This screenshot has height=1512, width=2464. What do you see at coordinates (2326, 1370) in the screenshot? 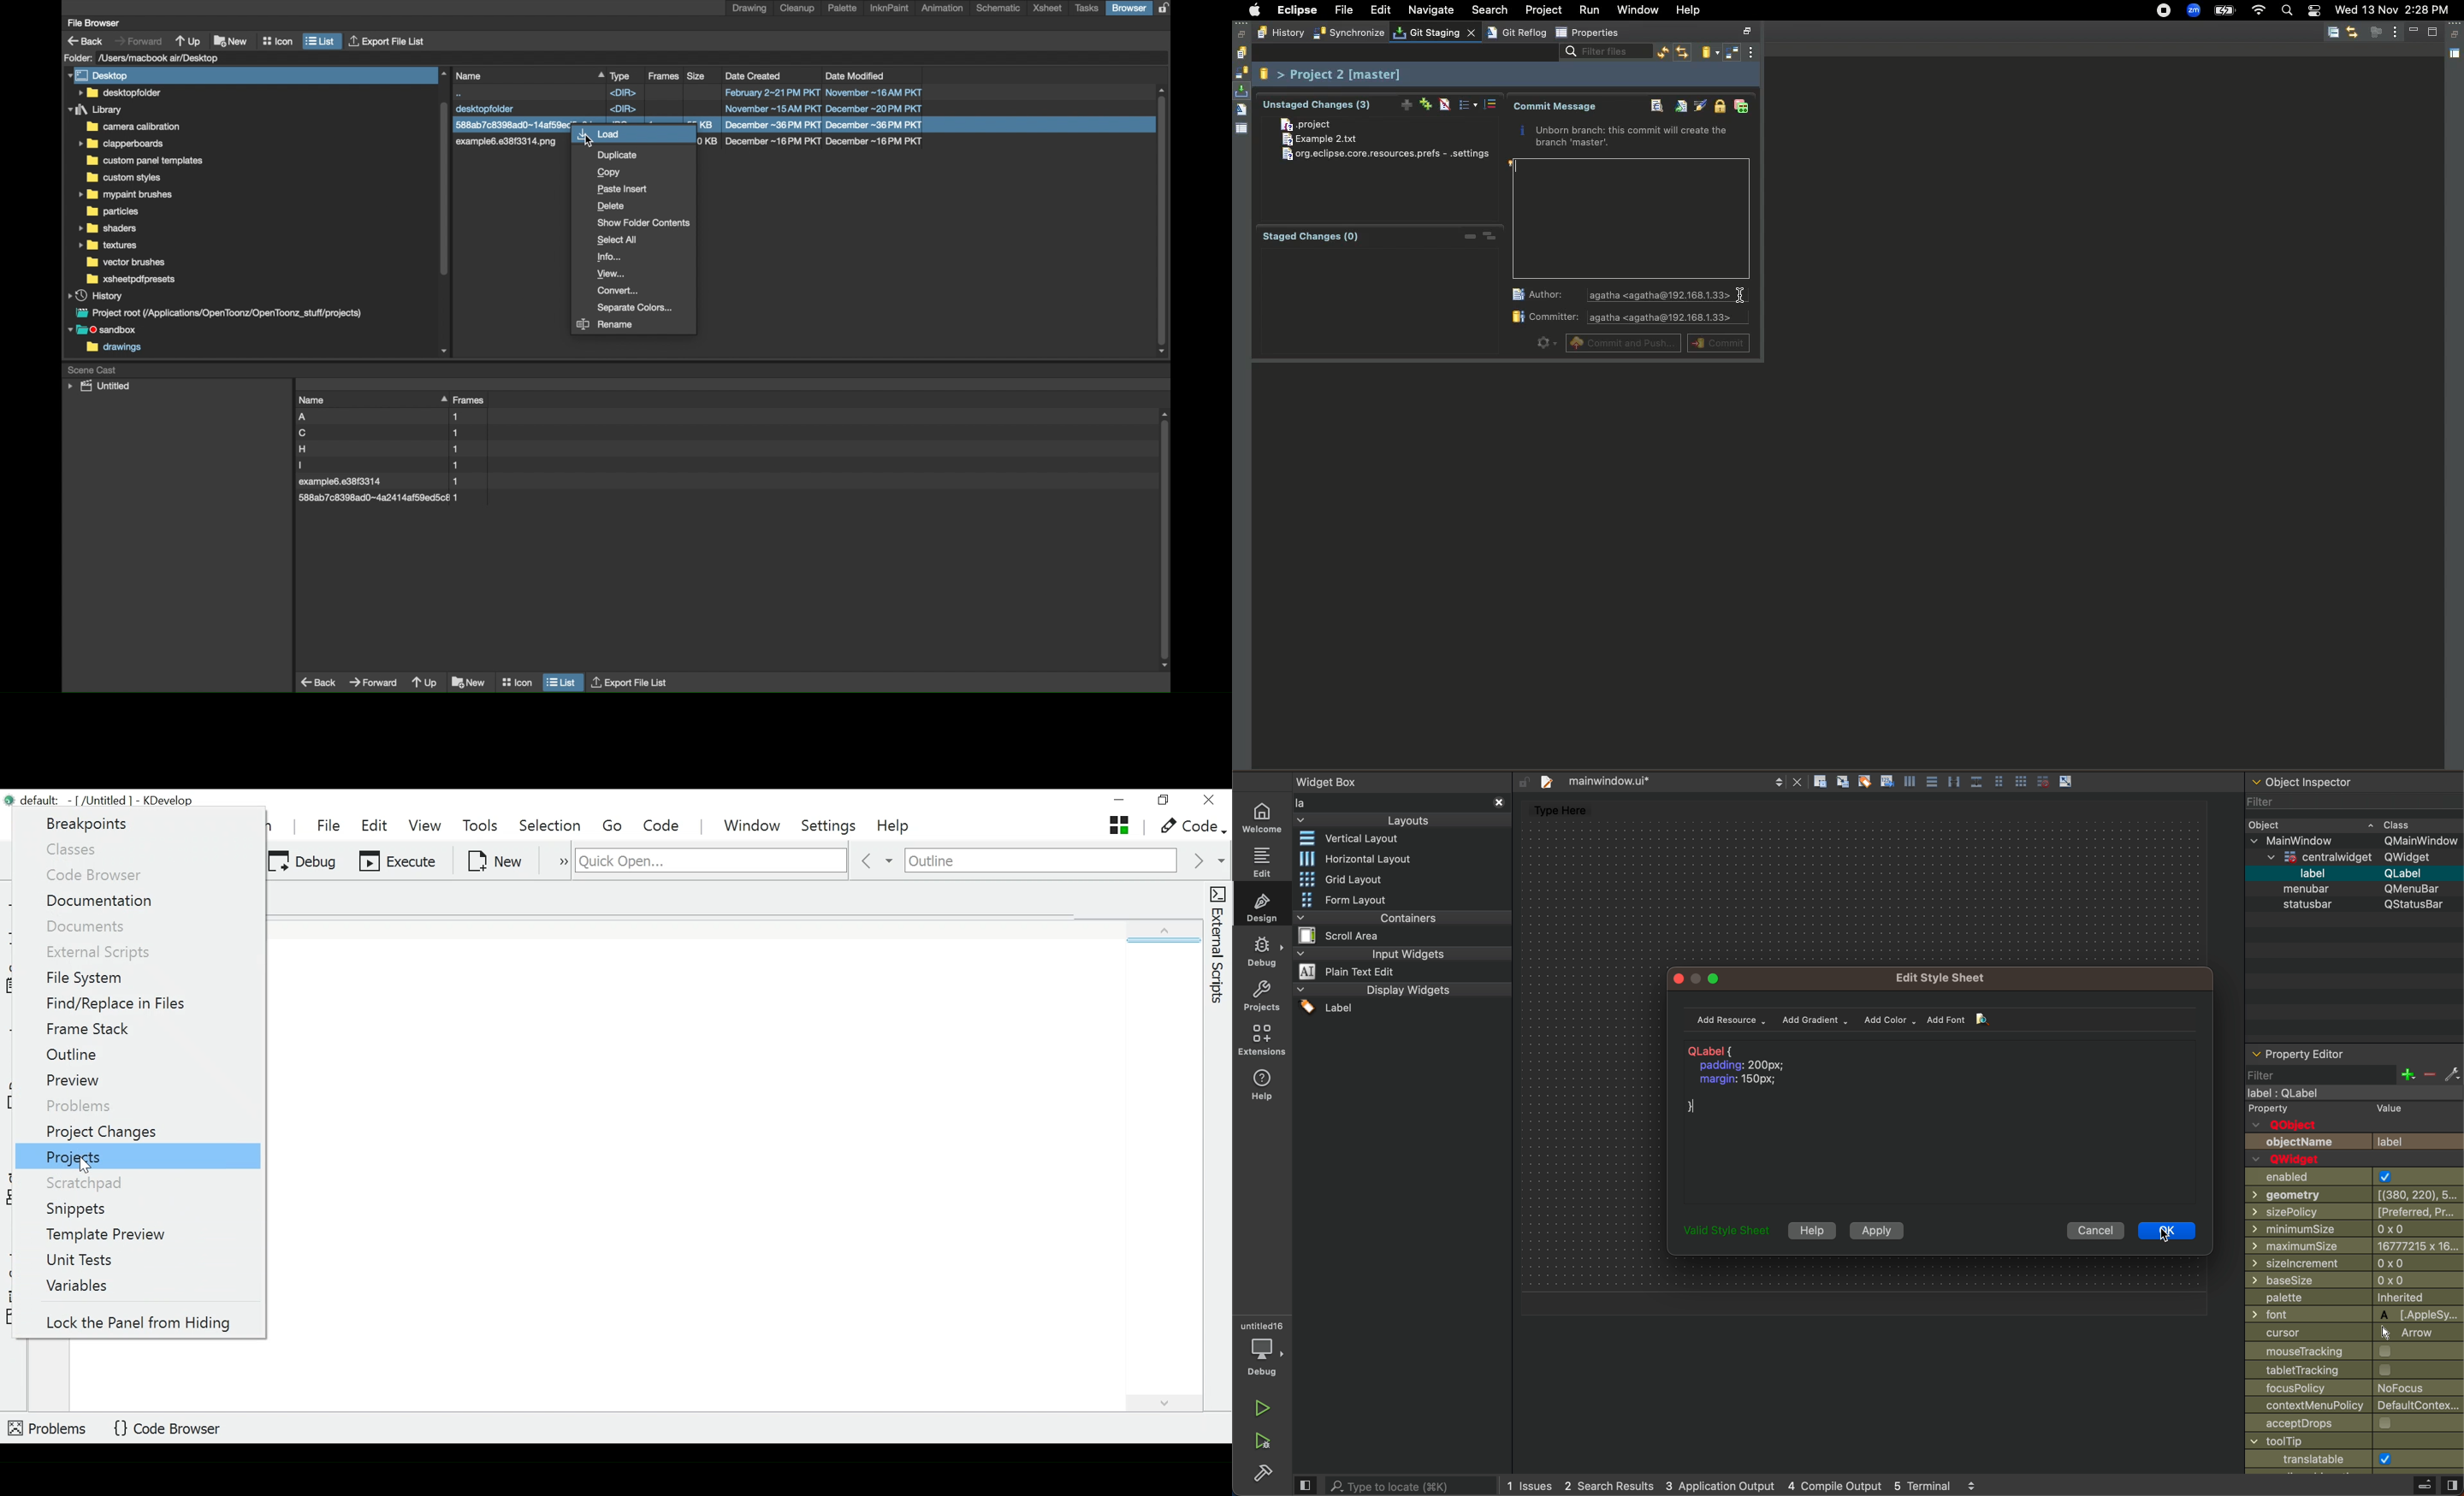
I see `` at bounding box center [2326, 1370].